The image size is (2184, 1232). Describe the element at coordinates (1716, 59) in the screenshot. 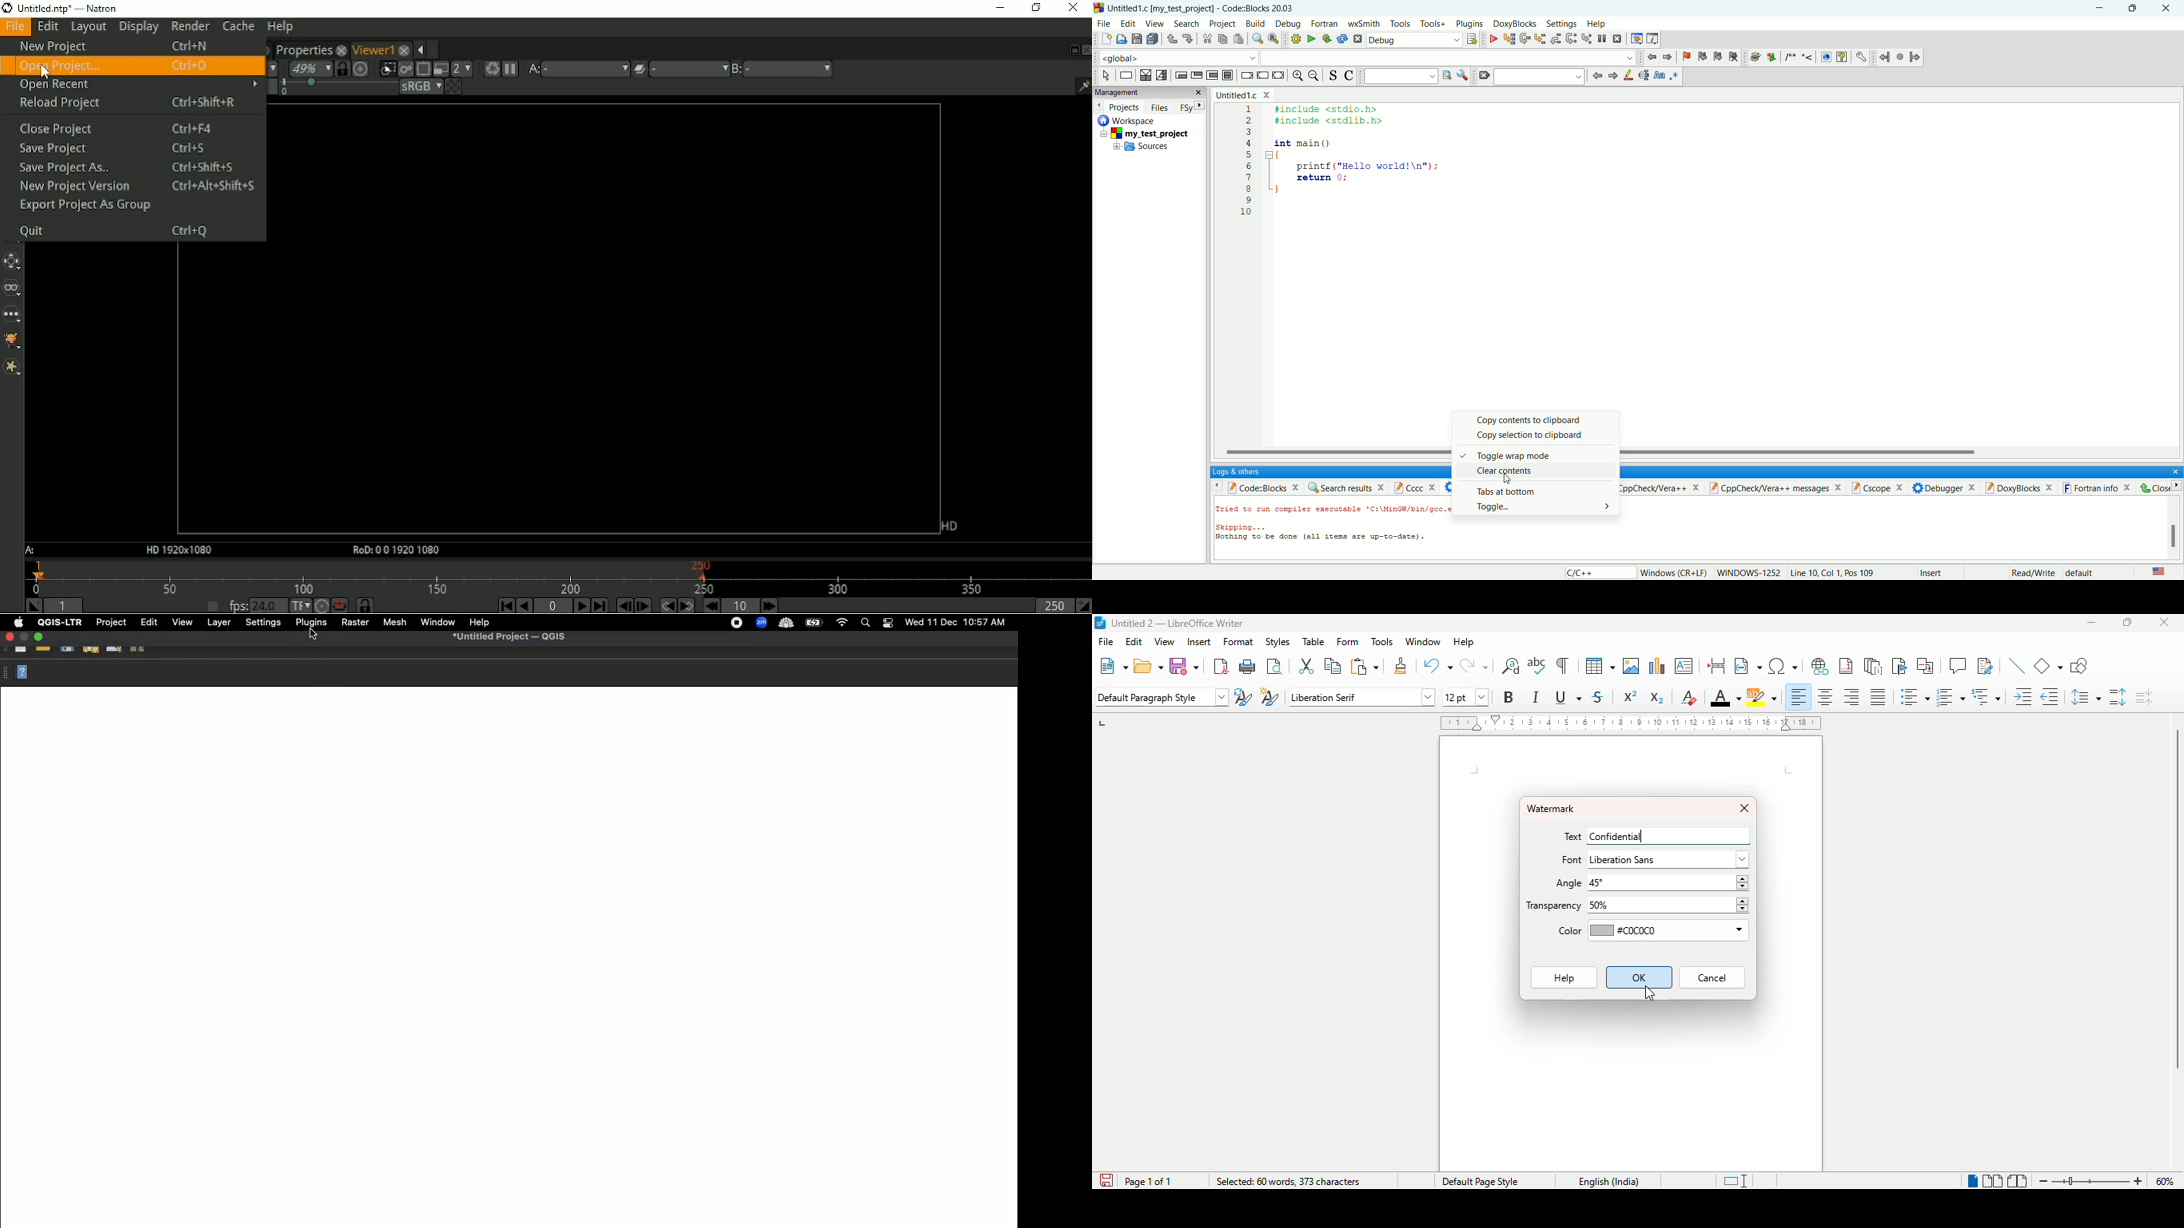

I see `next bookmark` at that location.